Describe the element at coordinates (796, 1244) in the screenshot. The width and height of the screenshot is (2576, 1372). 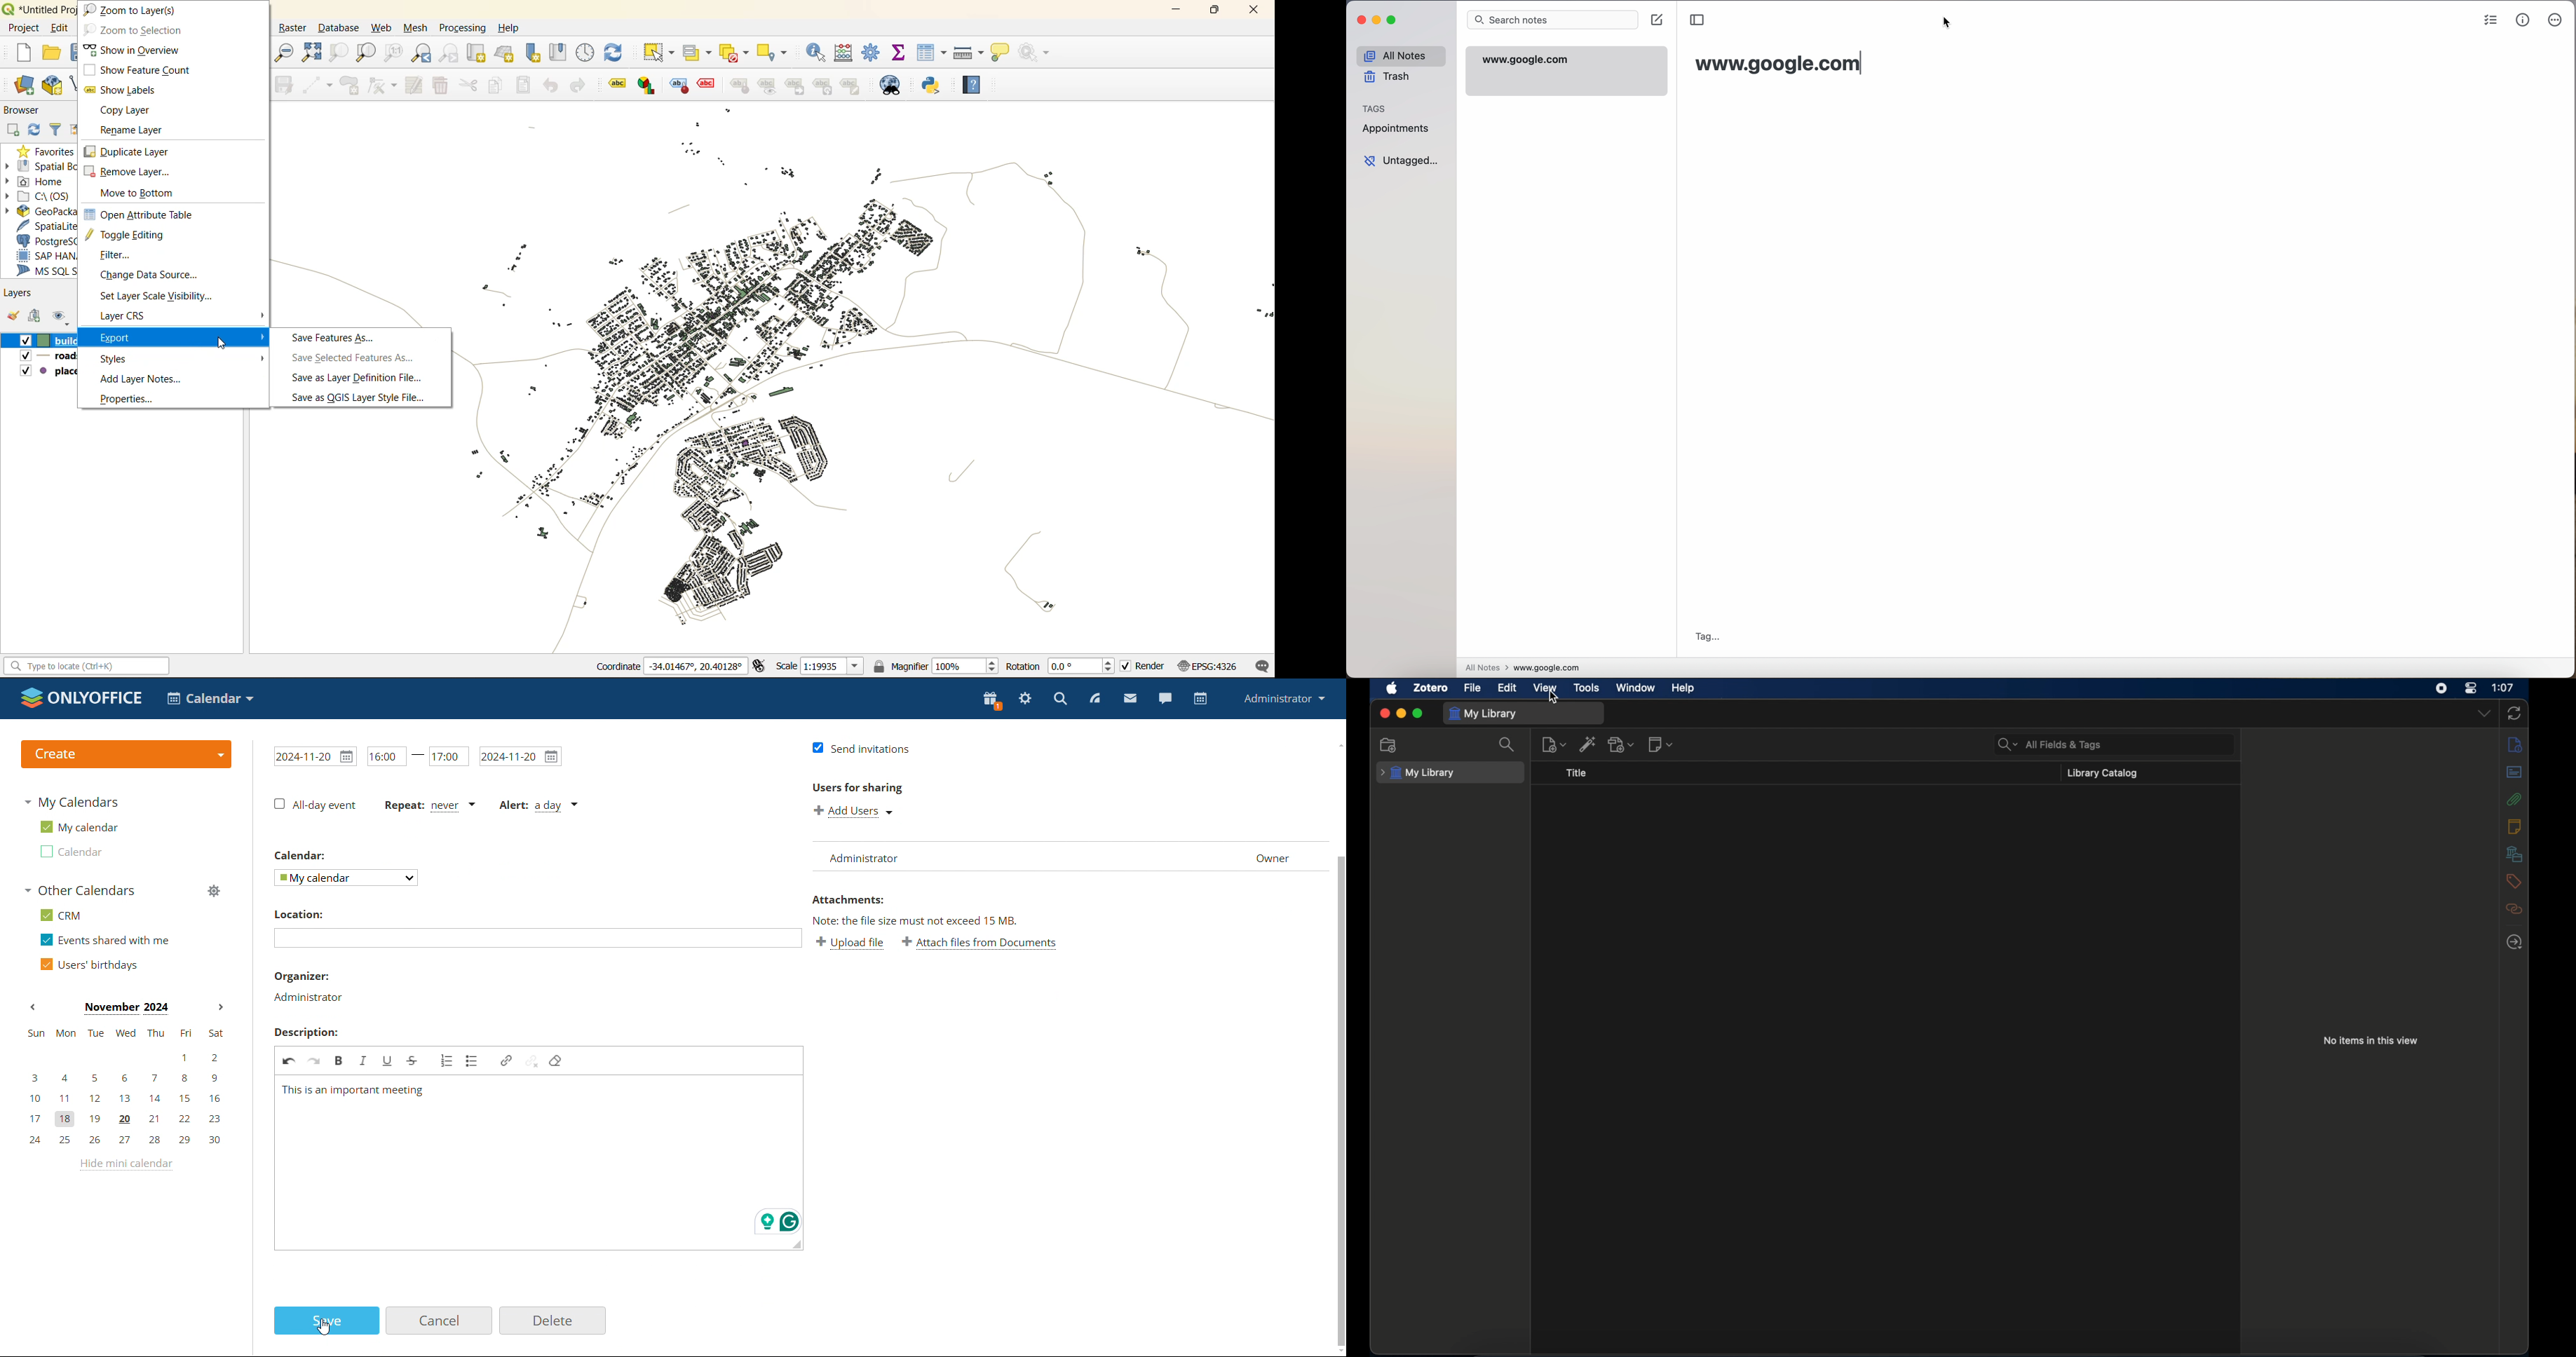
I see `resize box` at that location.